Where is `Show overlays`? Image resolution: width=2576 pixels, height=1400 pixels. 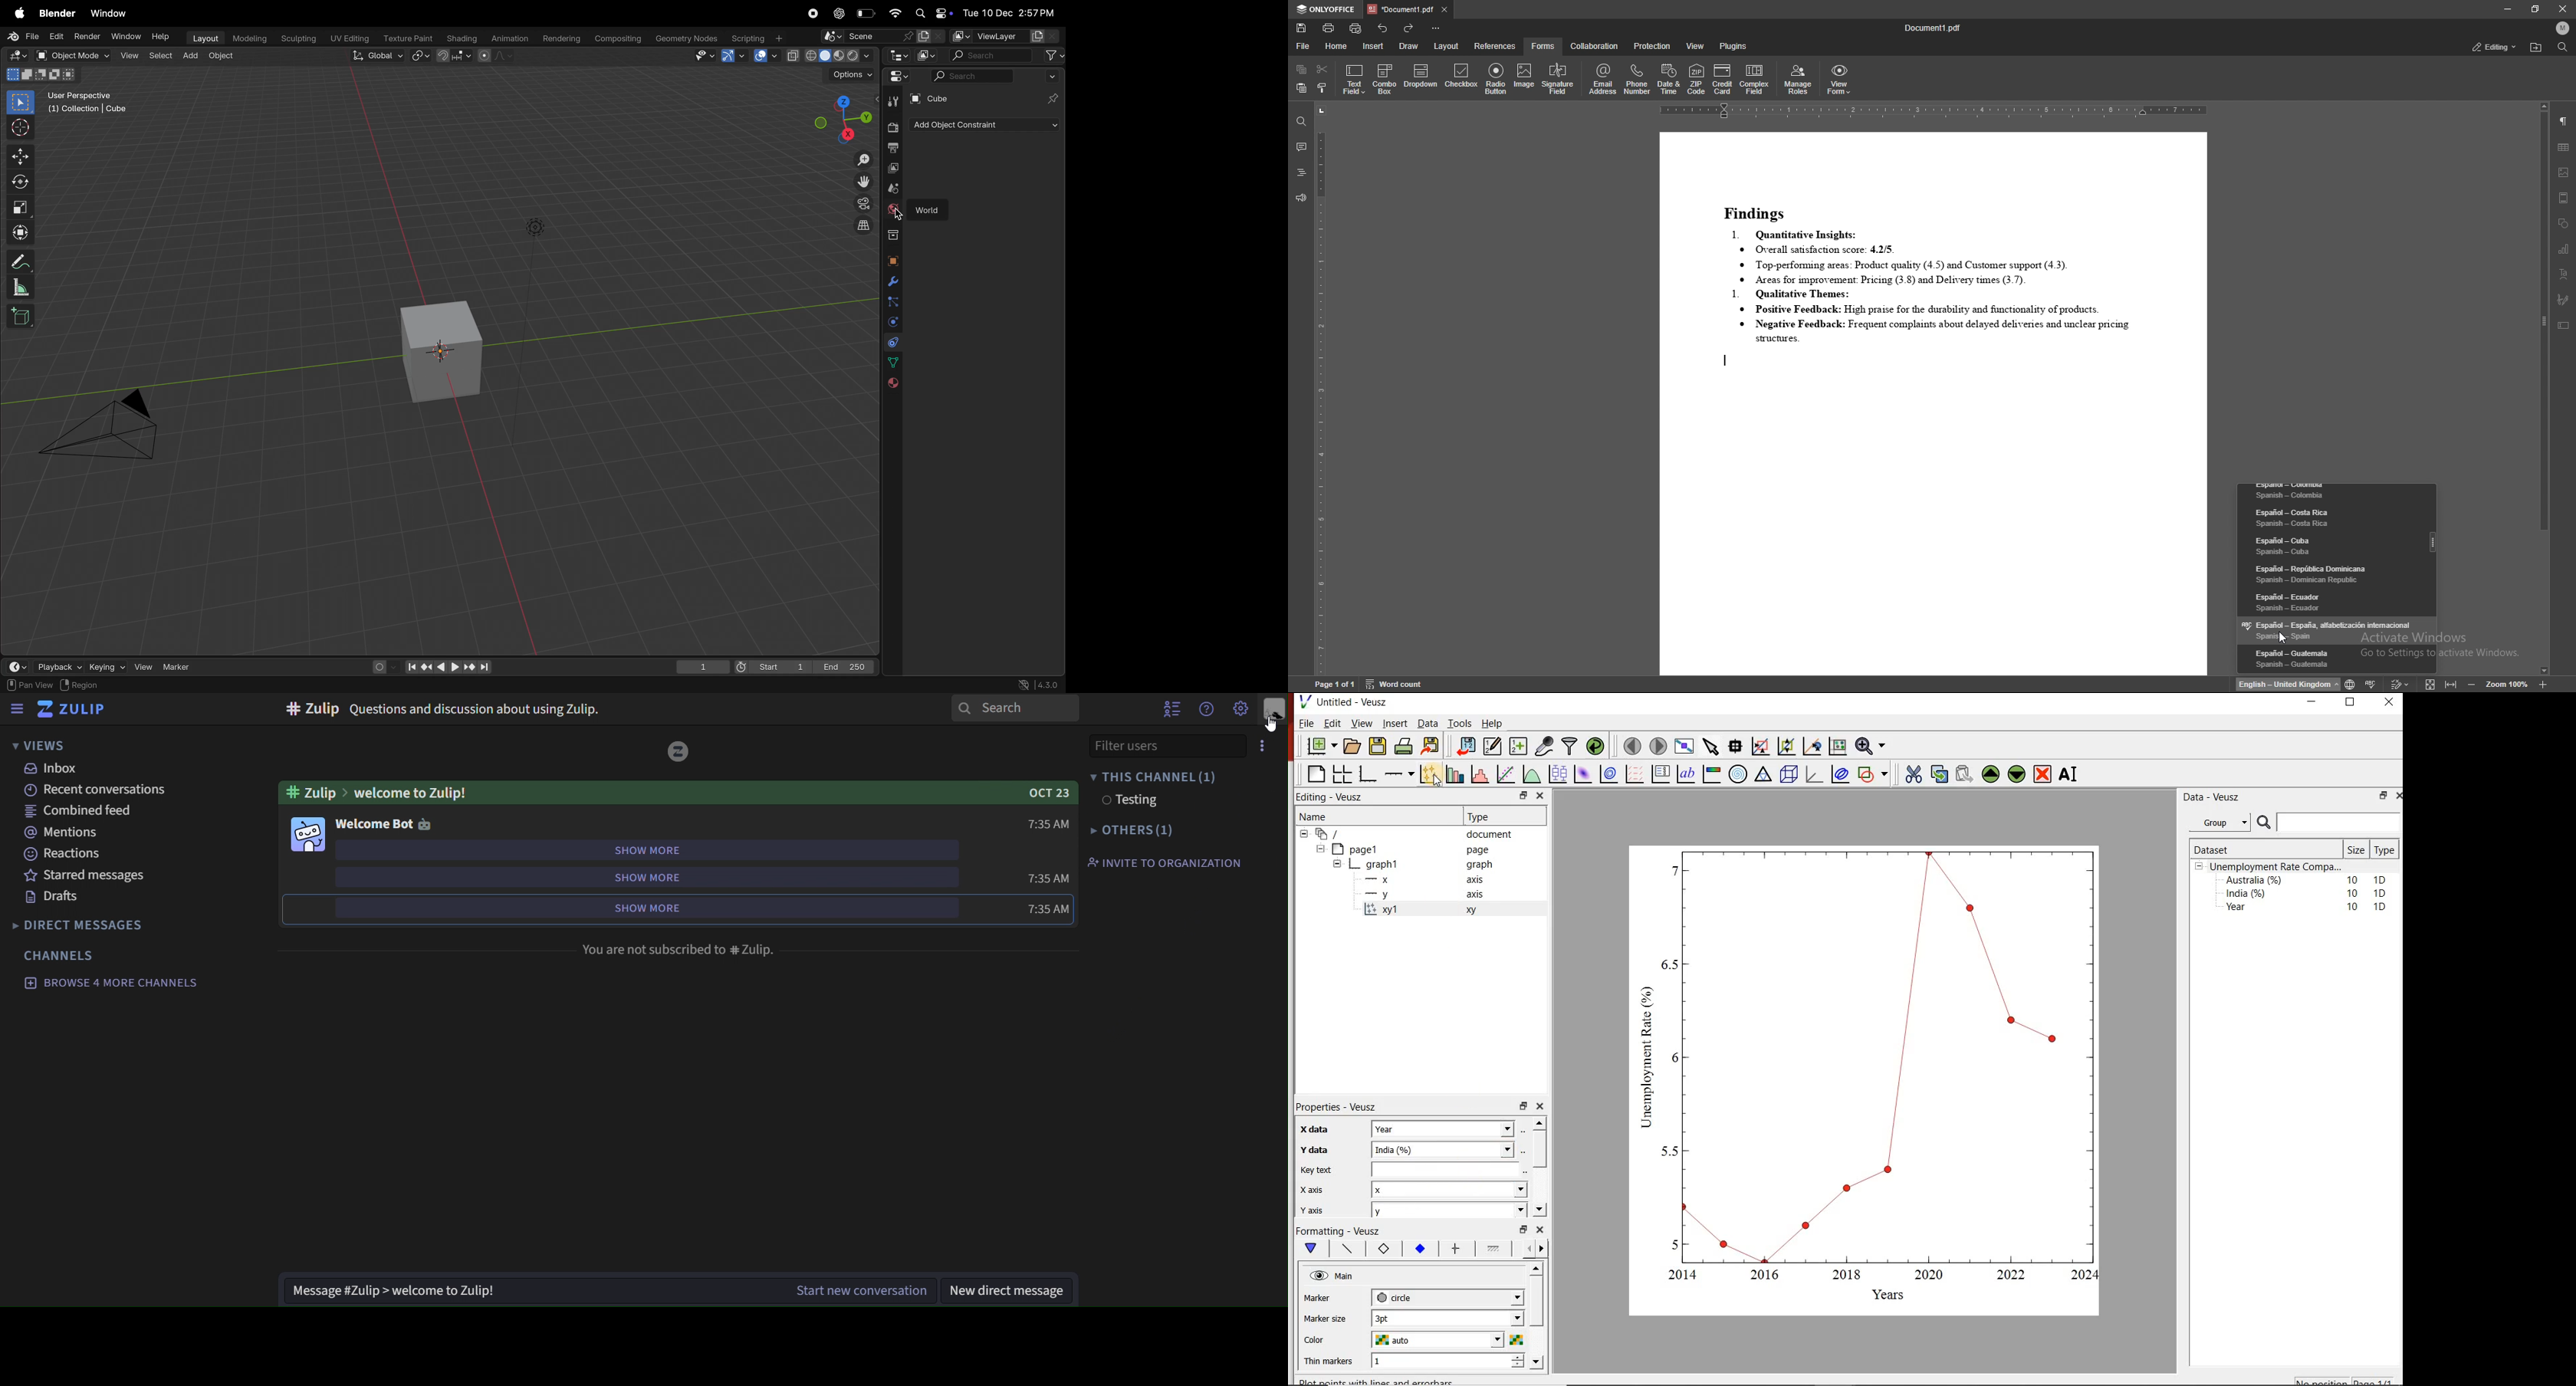
Show overlays is located at coordinates (764, 57).